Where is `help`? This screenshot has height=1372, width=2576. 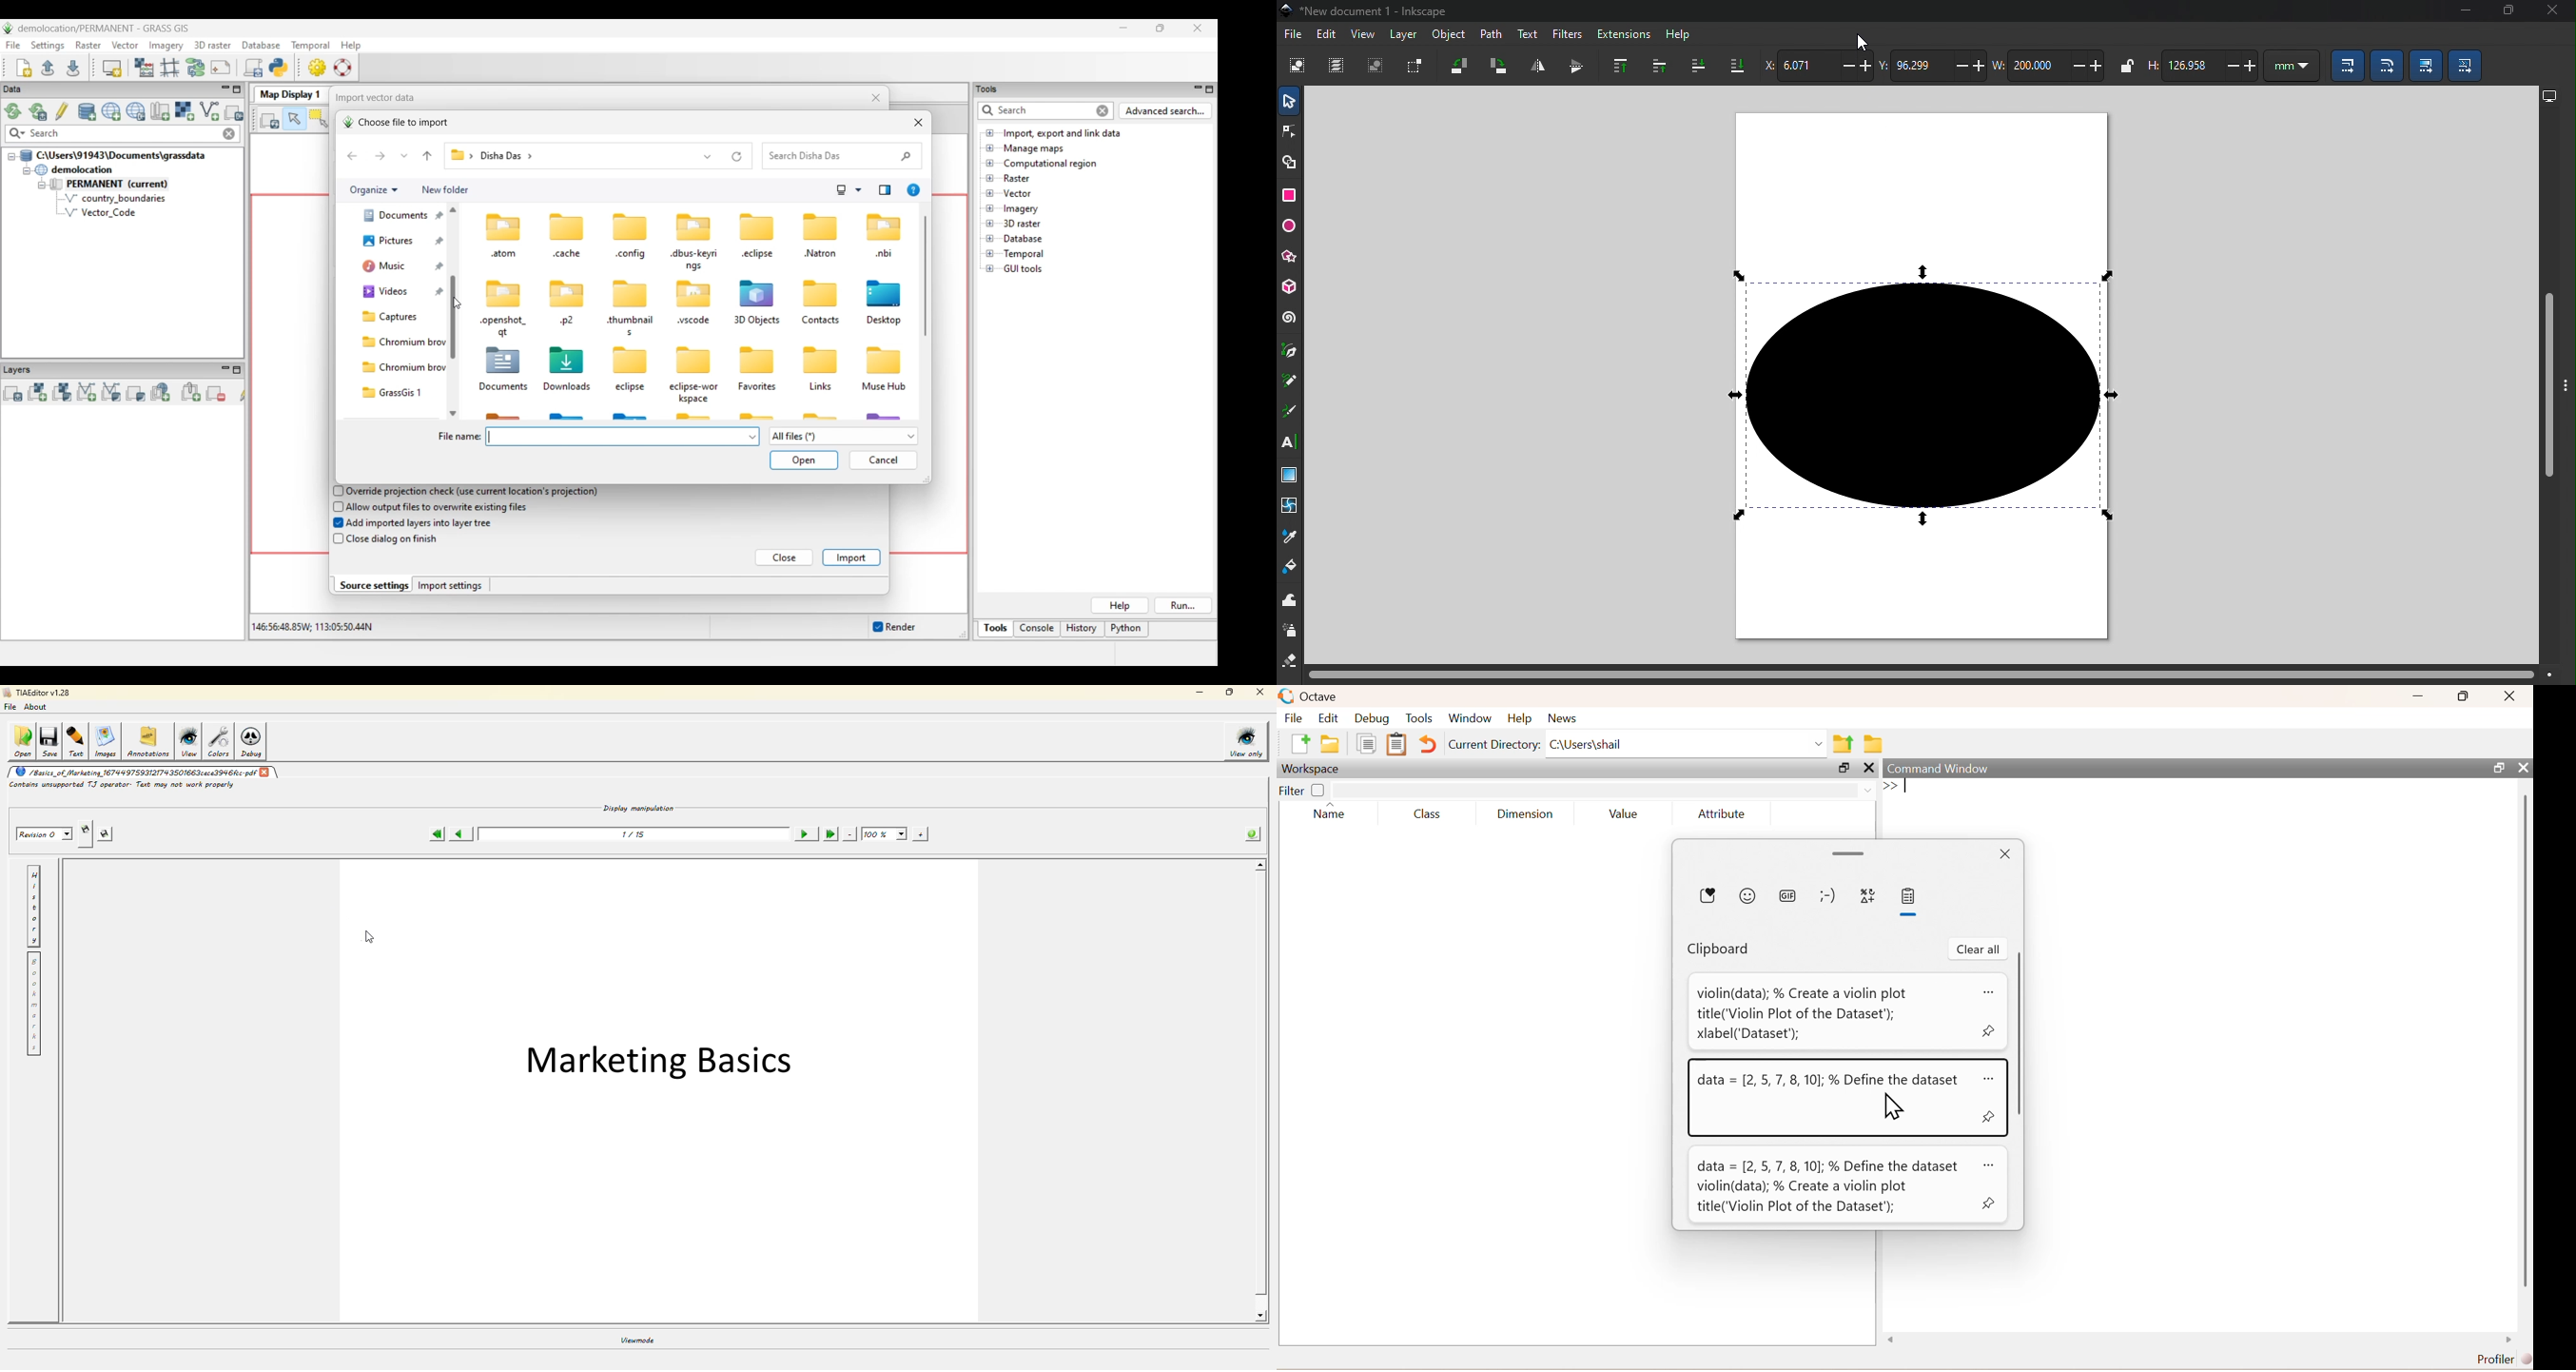
help is located at coordinates (1520, 719).